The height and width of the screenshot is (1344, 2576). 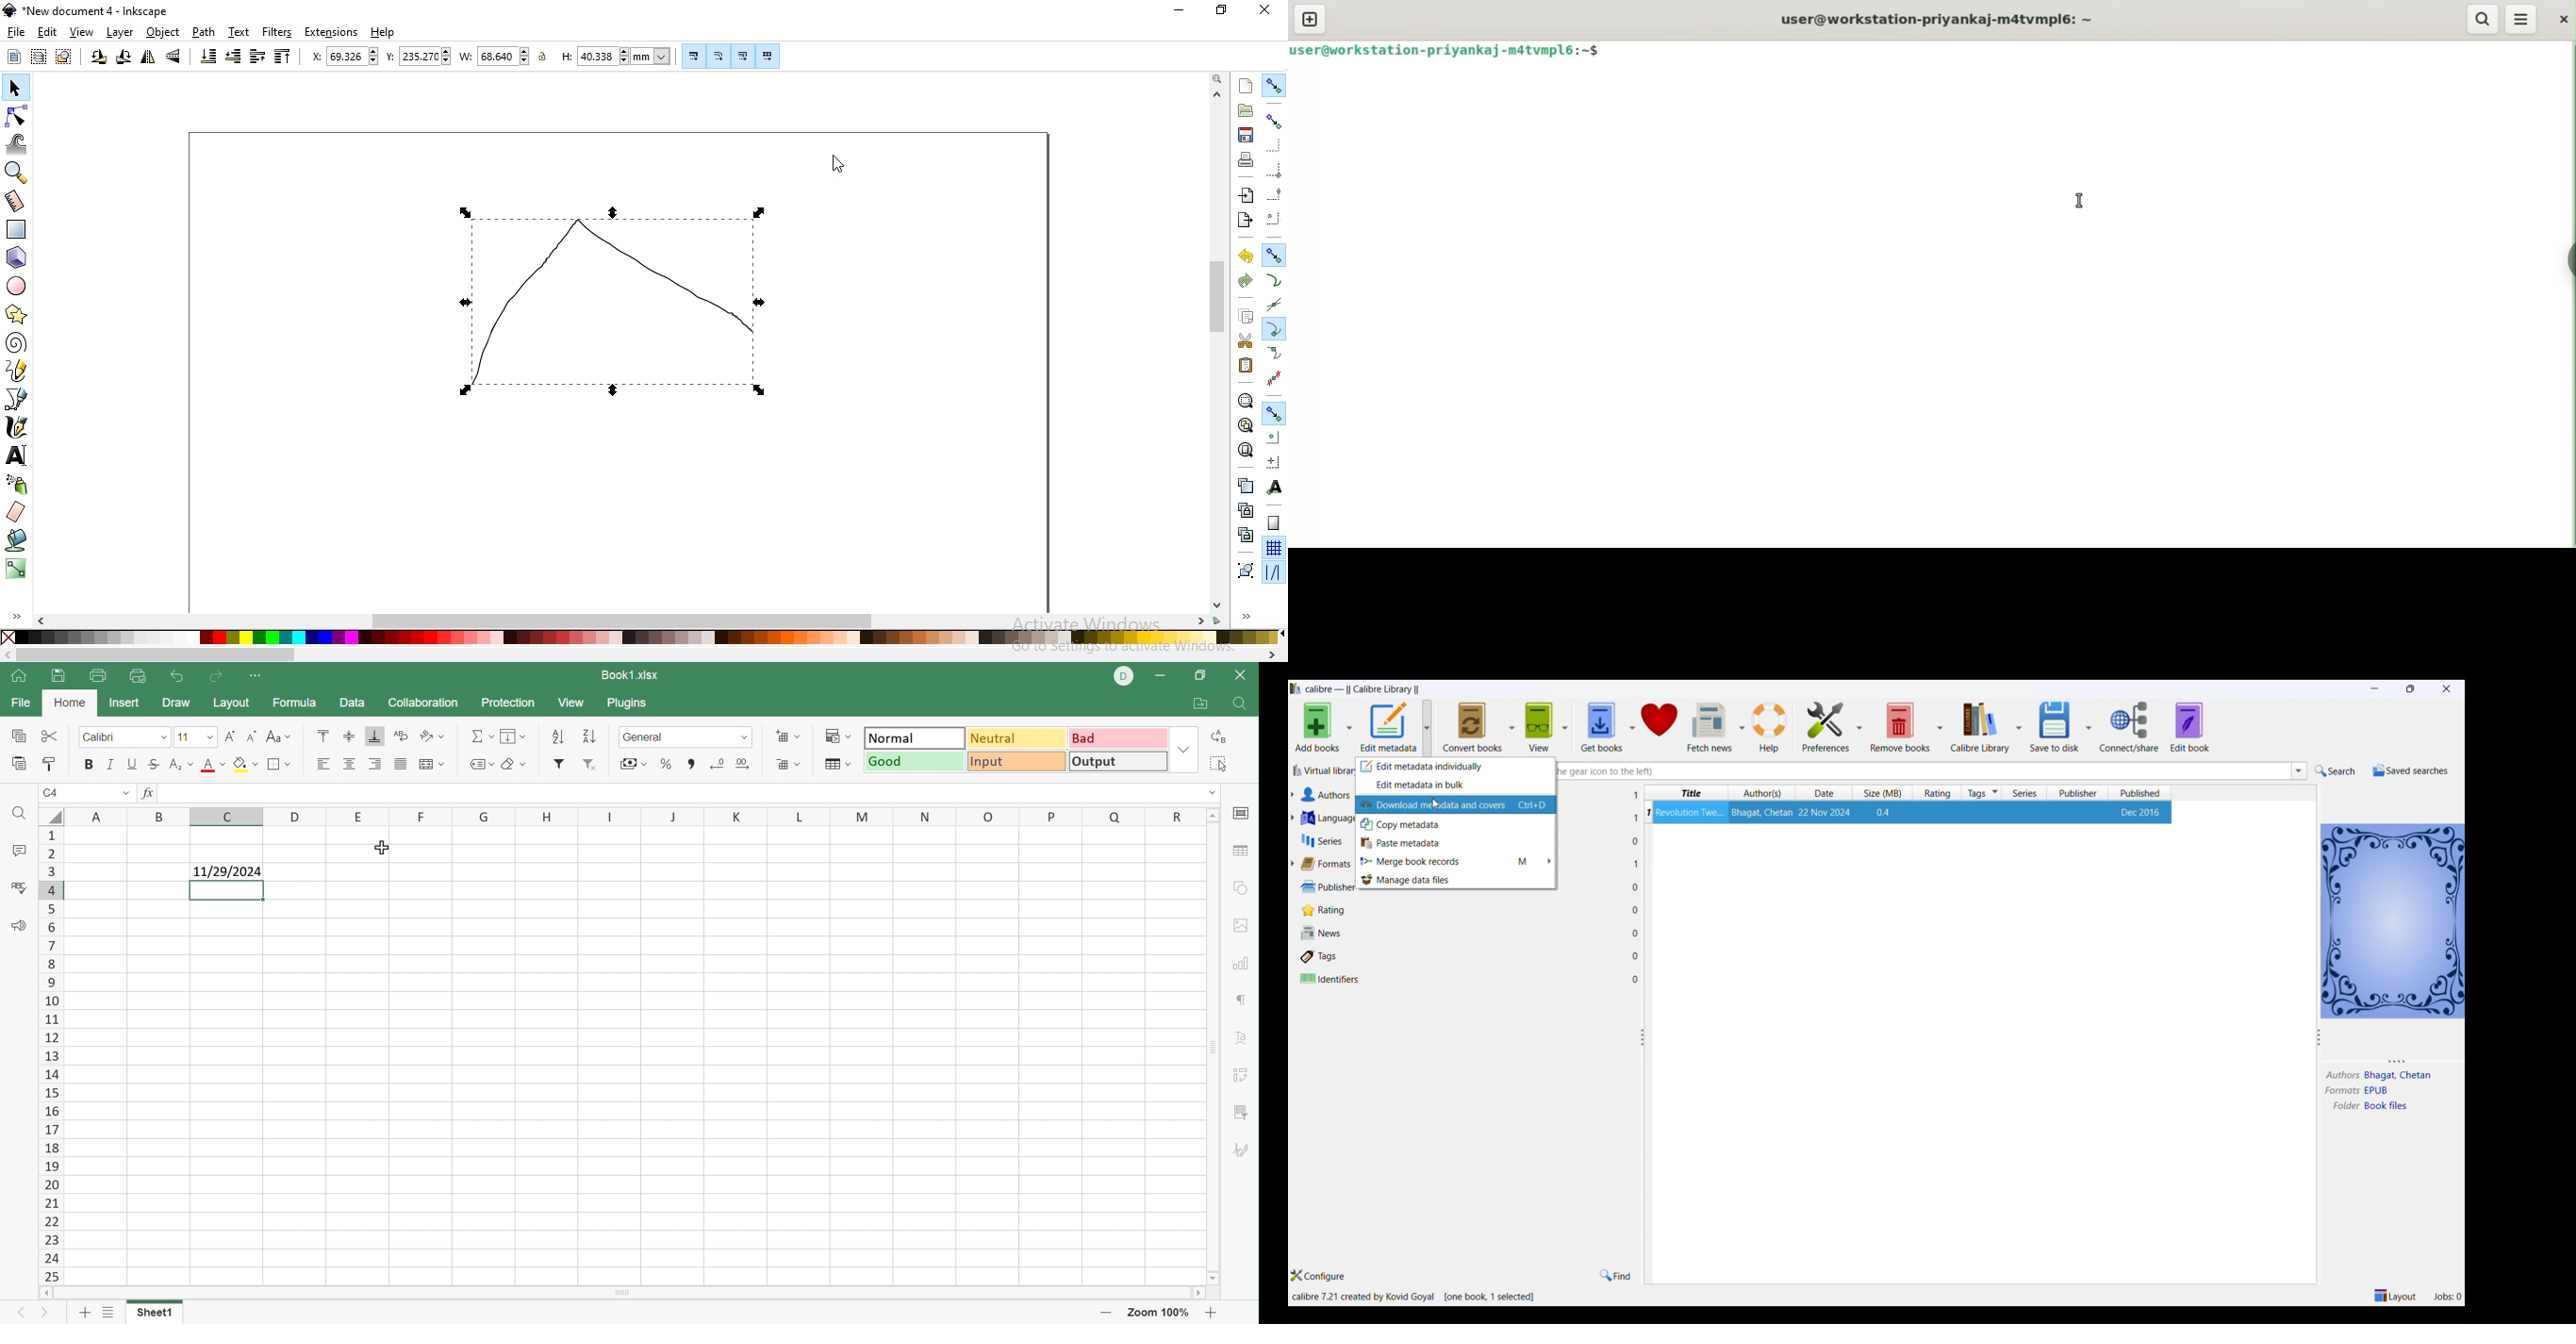 I want to click on edit metadata, so click(x=1389, y=728).